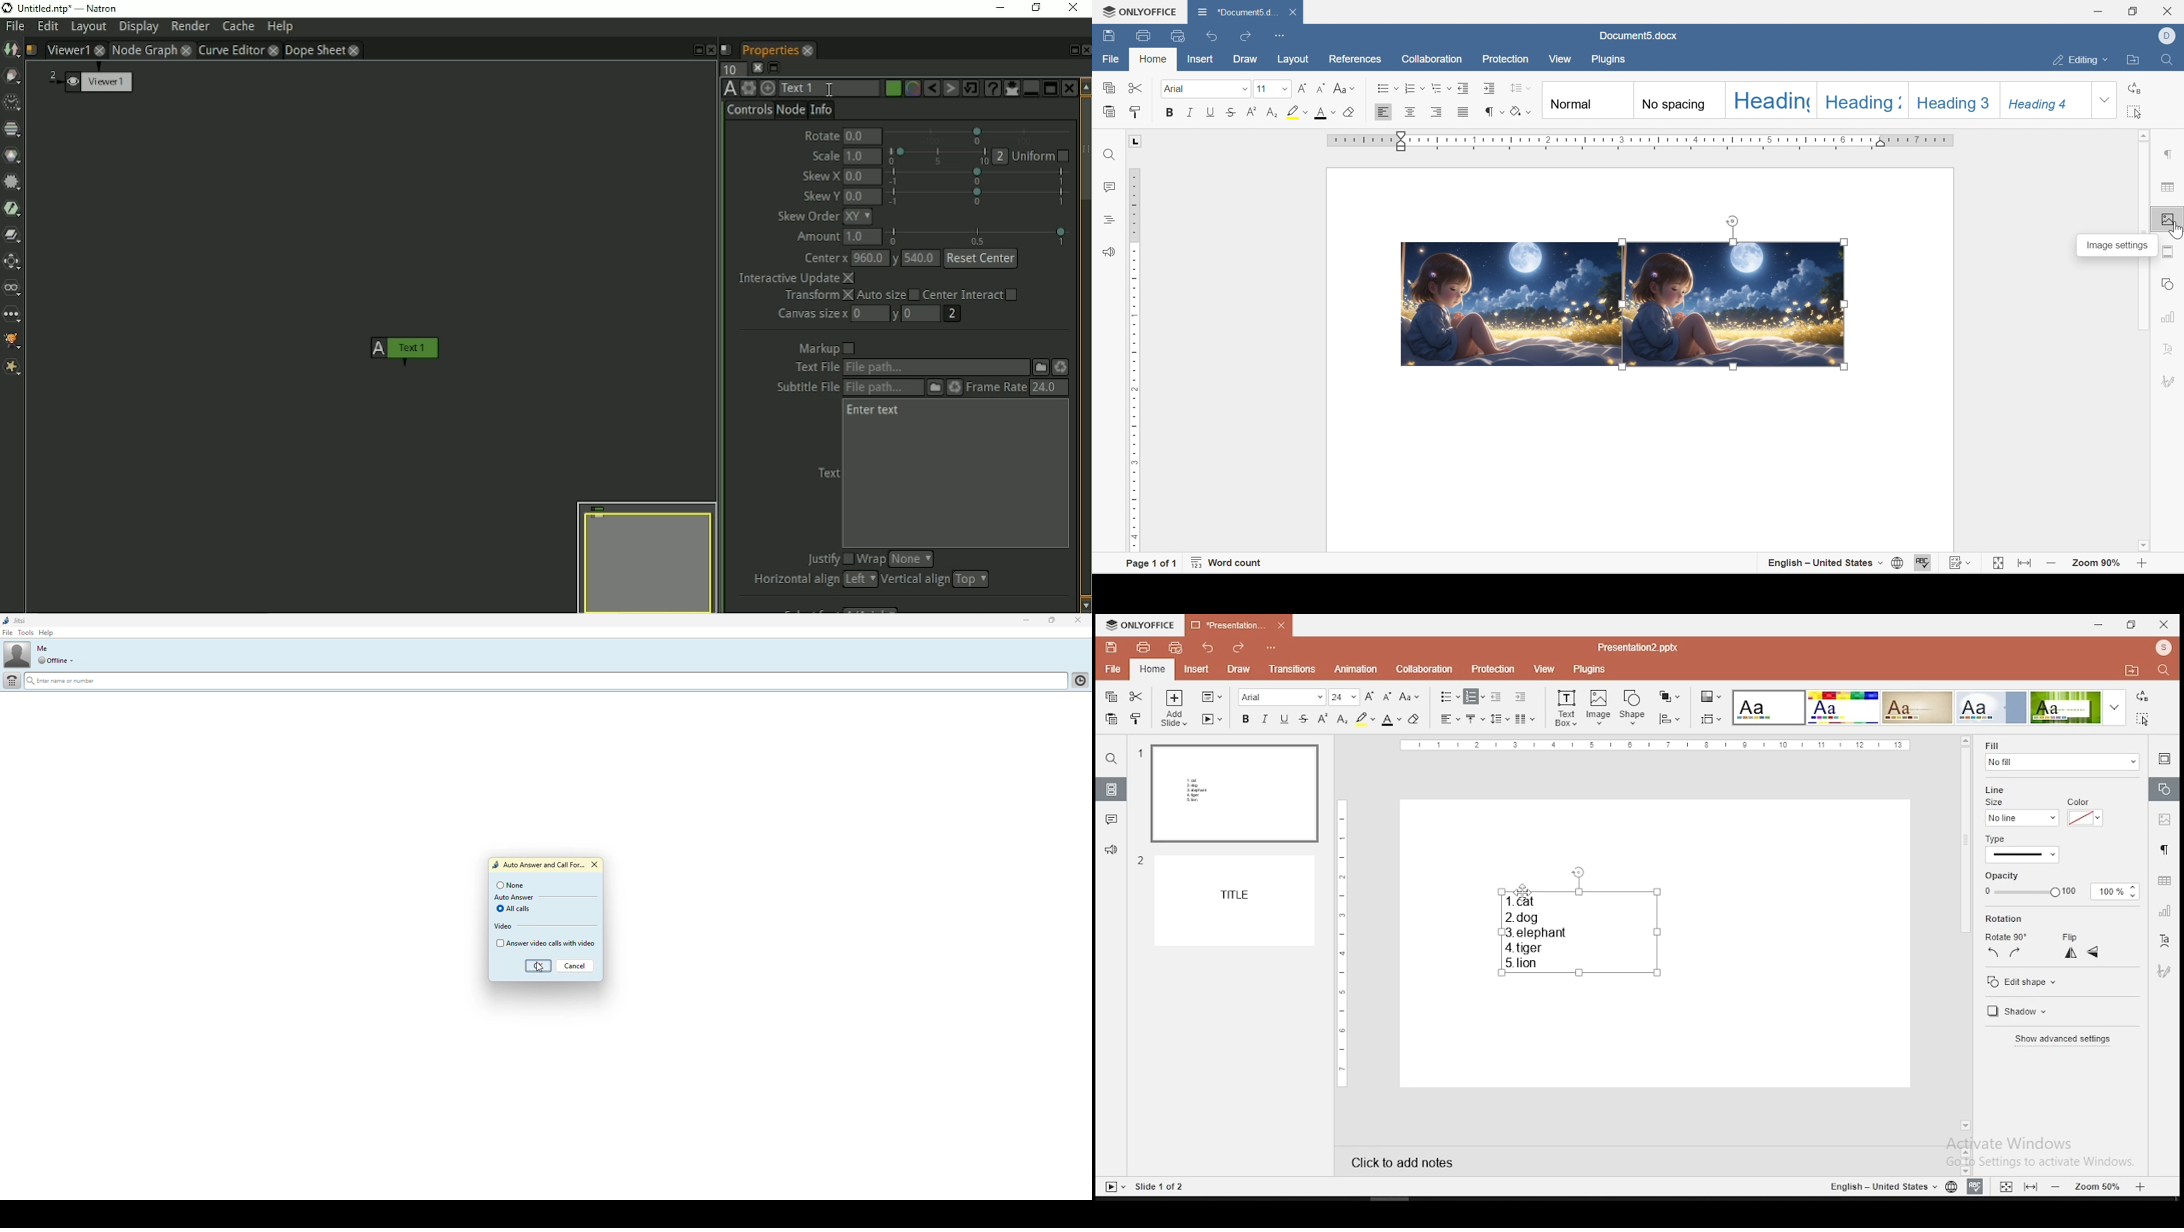 This screenshot has width=2184, height=1232. What do you see at coordinates (1140, 11) in the screenshot?
I see `ONLYOFFICE` at bounding box center [1140, 11].